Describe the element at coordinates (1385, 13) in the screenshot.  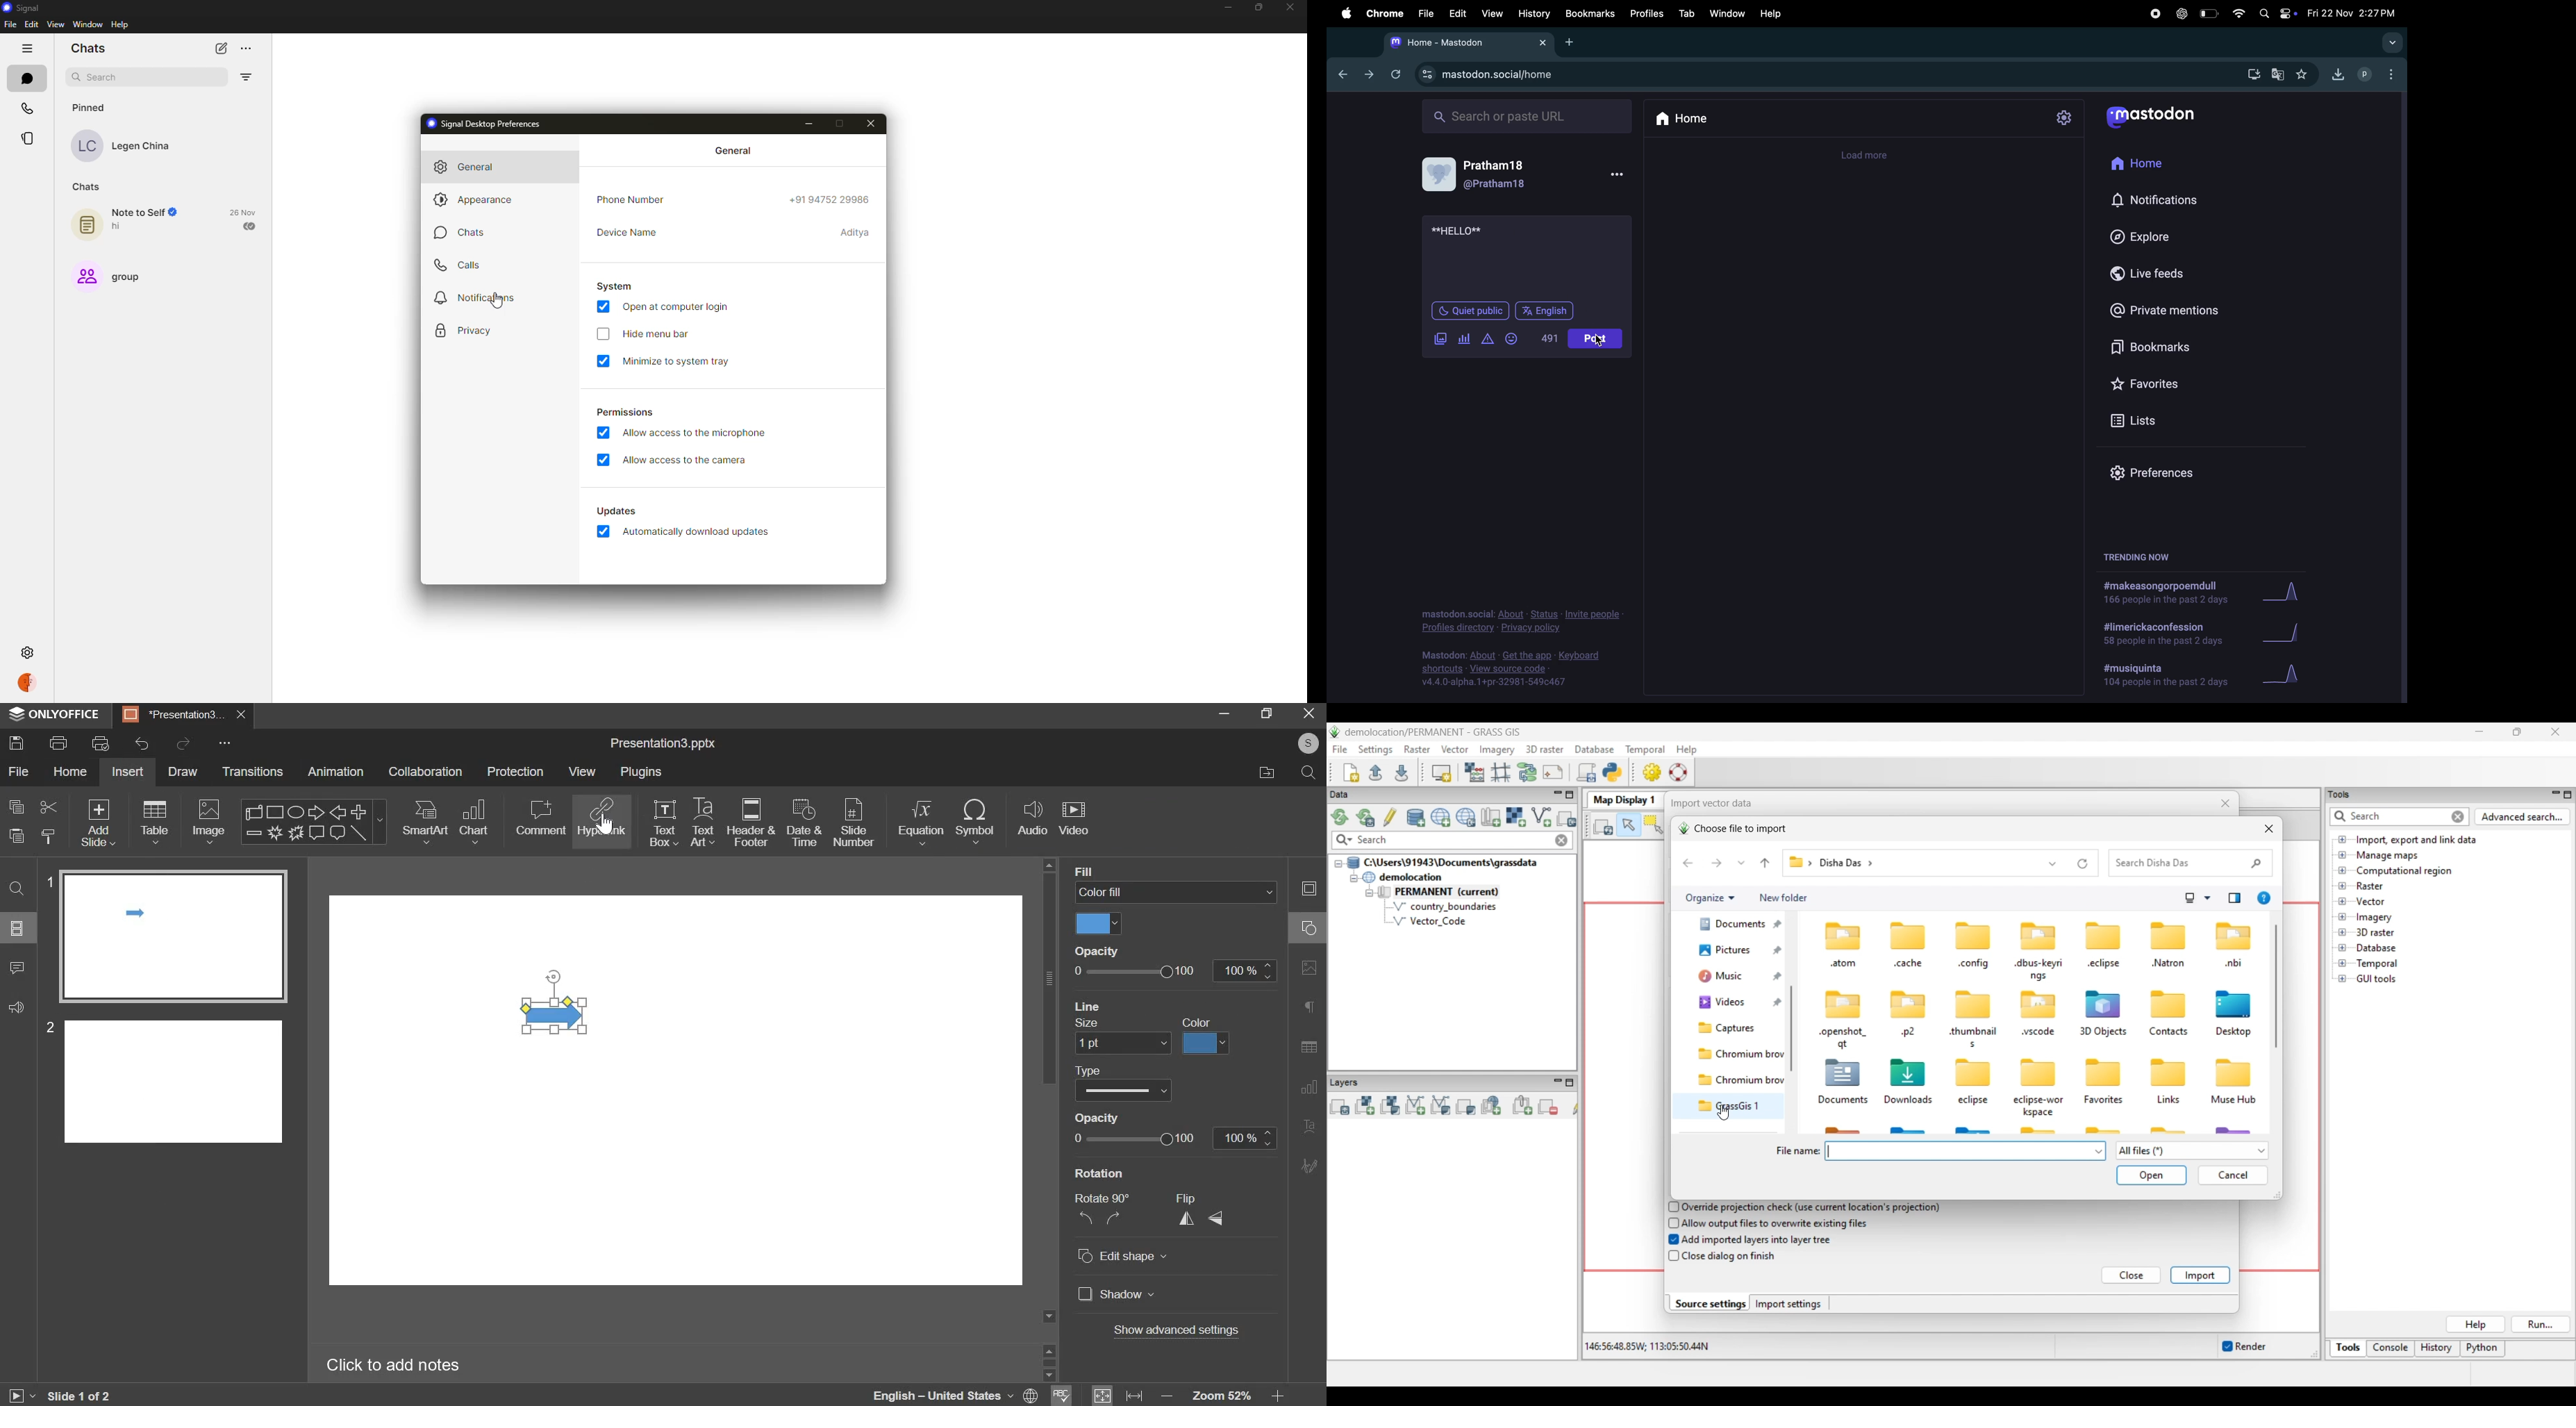
I see `chrome` at that location.